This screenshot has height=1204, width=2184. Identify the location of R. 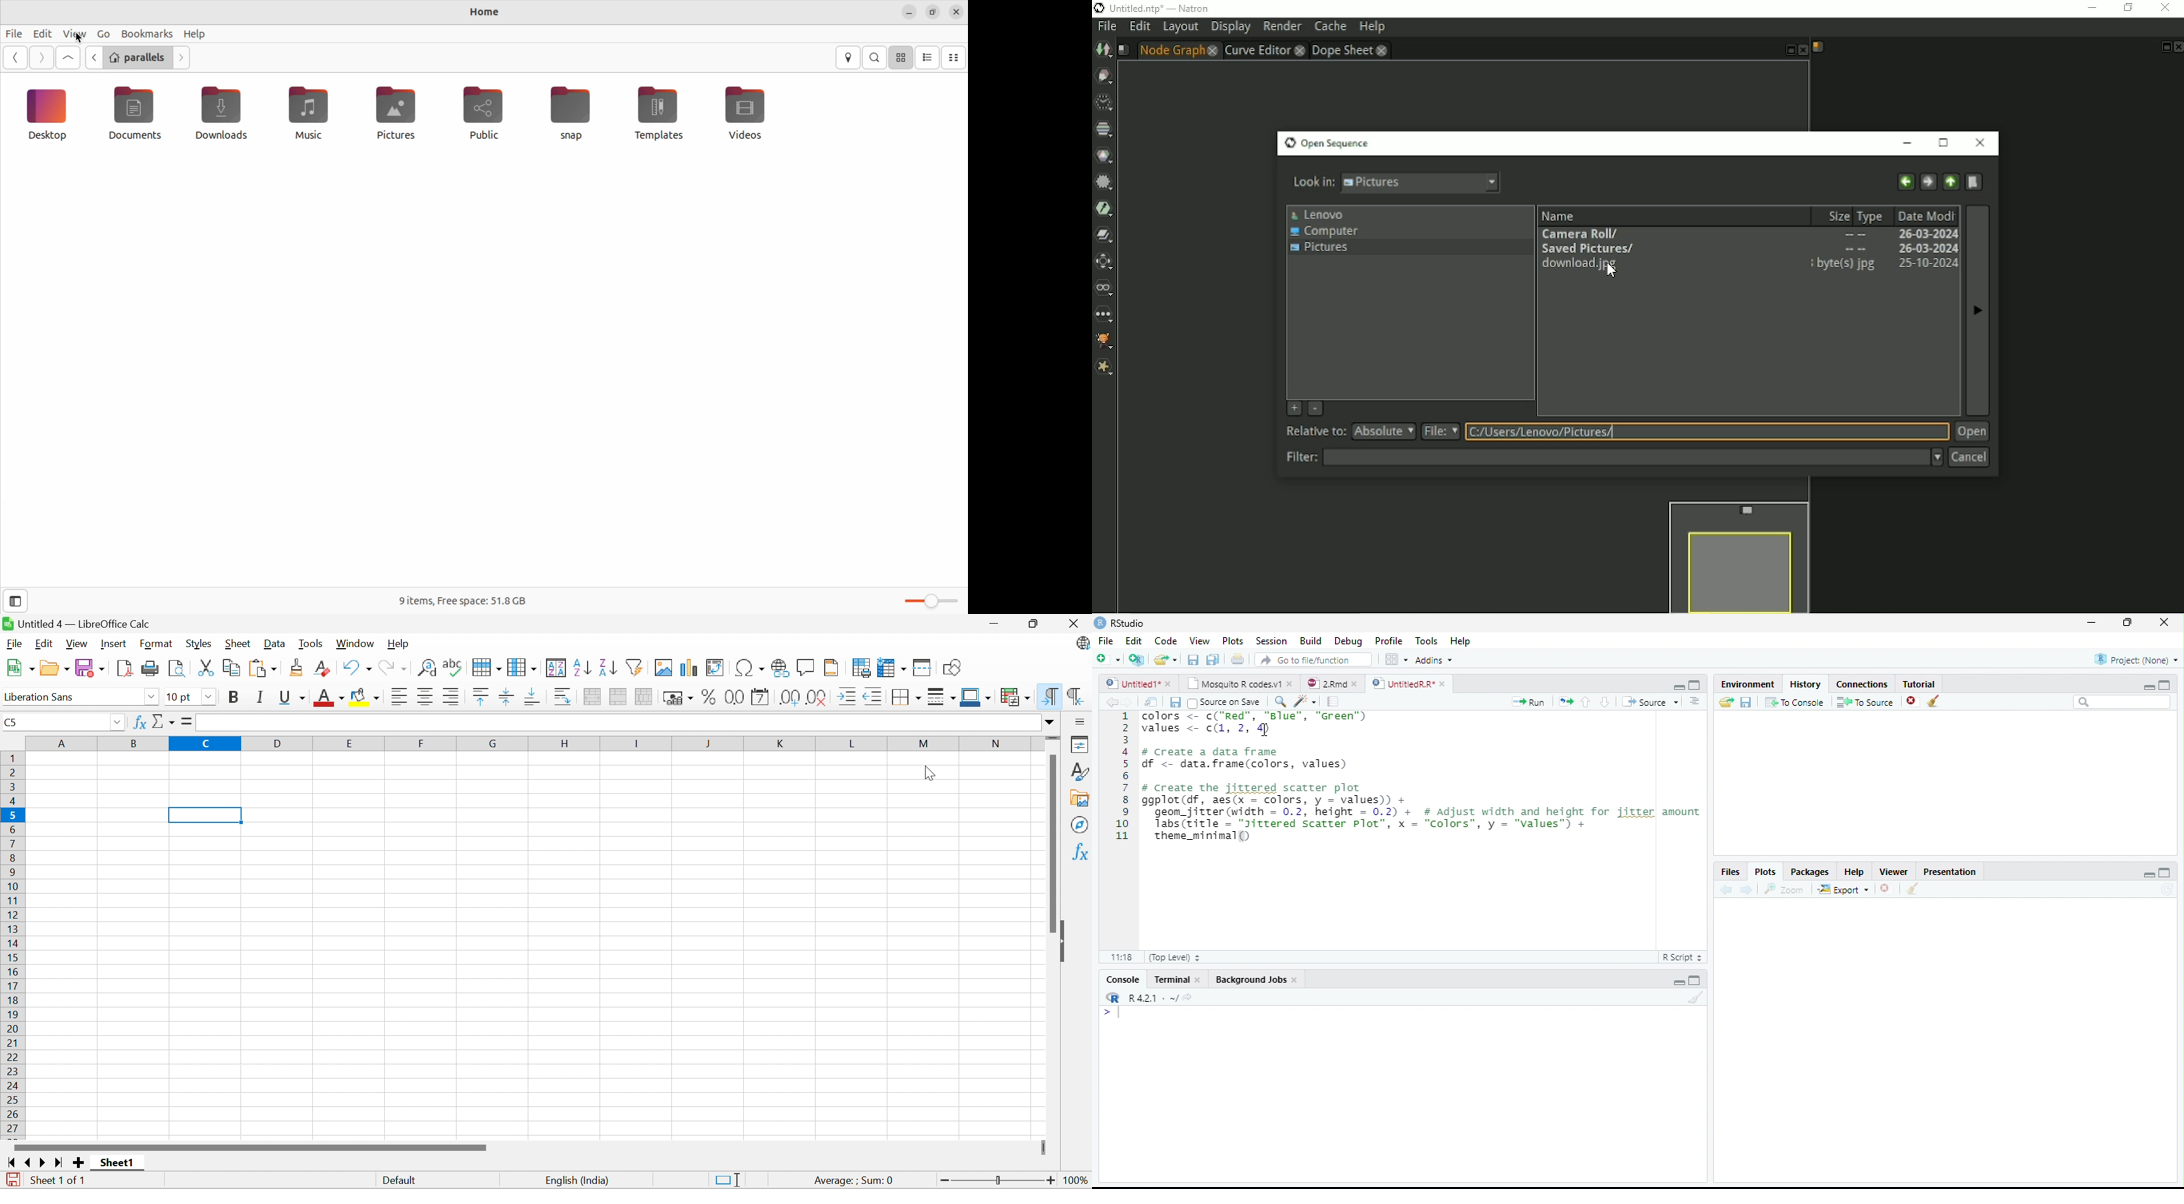
(1112, 999).